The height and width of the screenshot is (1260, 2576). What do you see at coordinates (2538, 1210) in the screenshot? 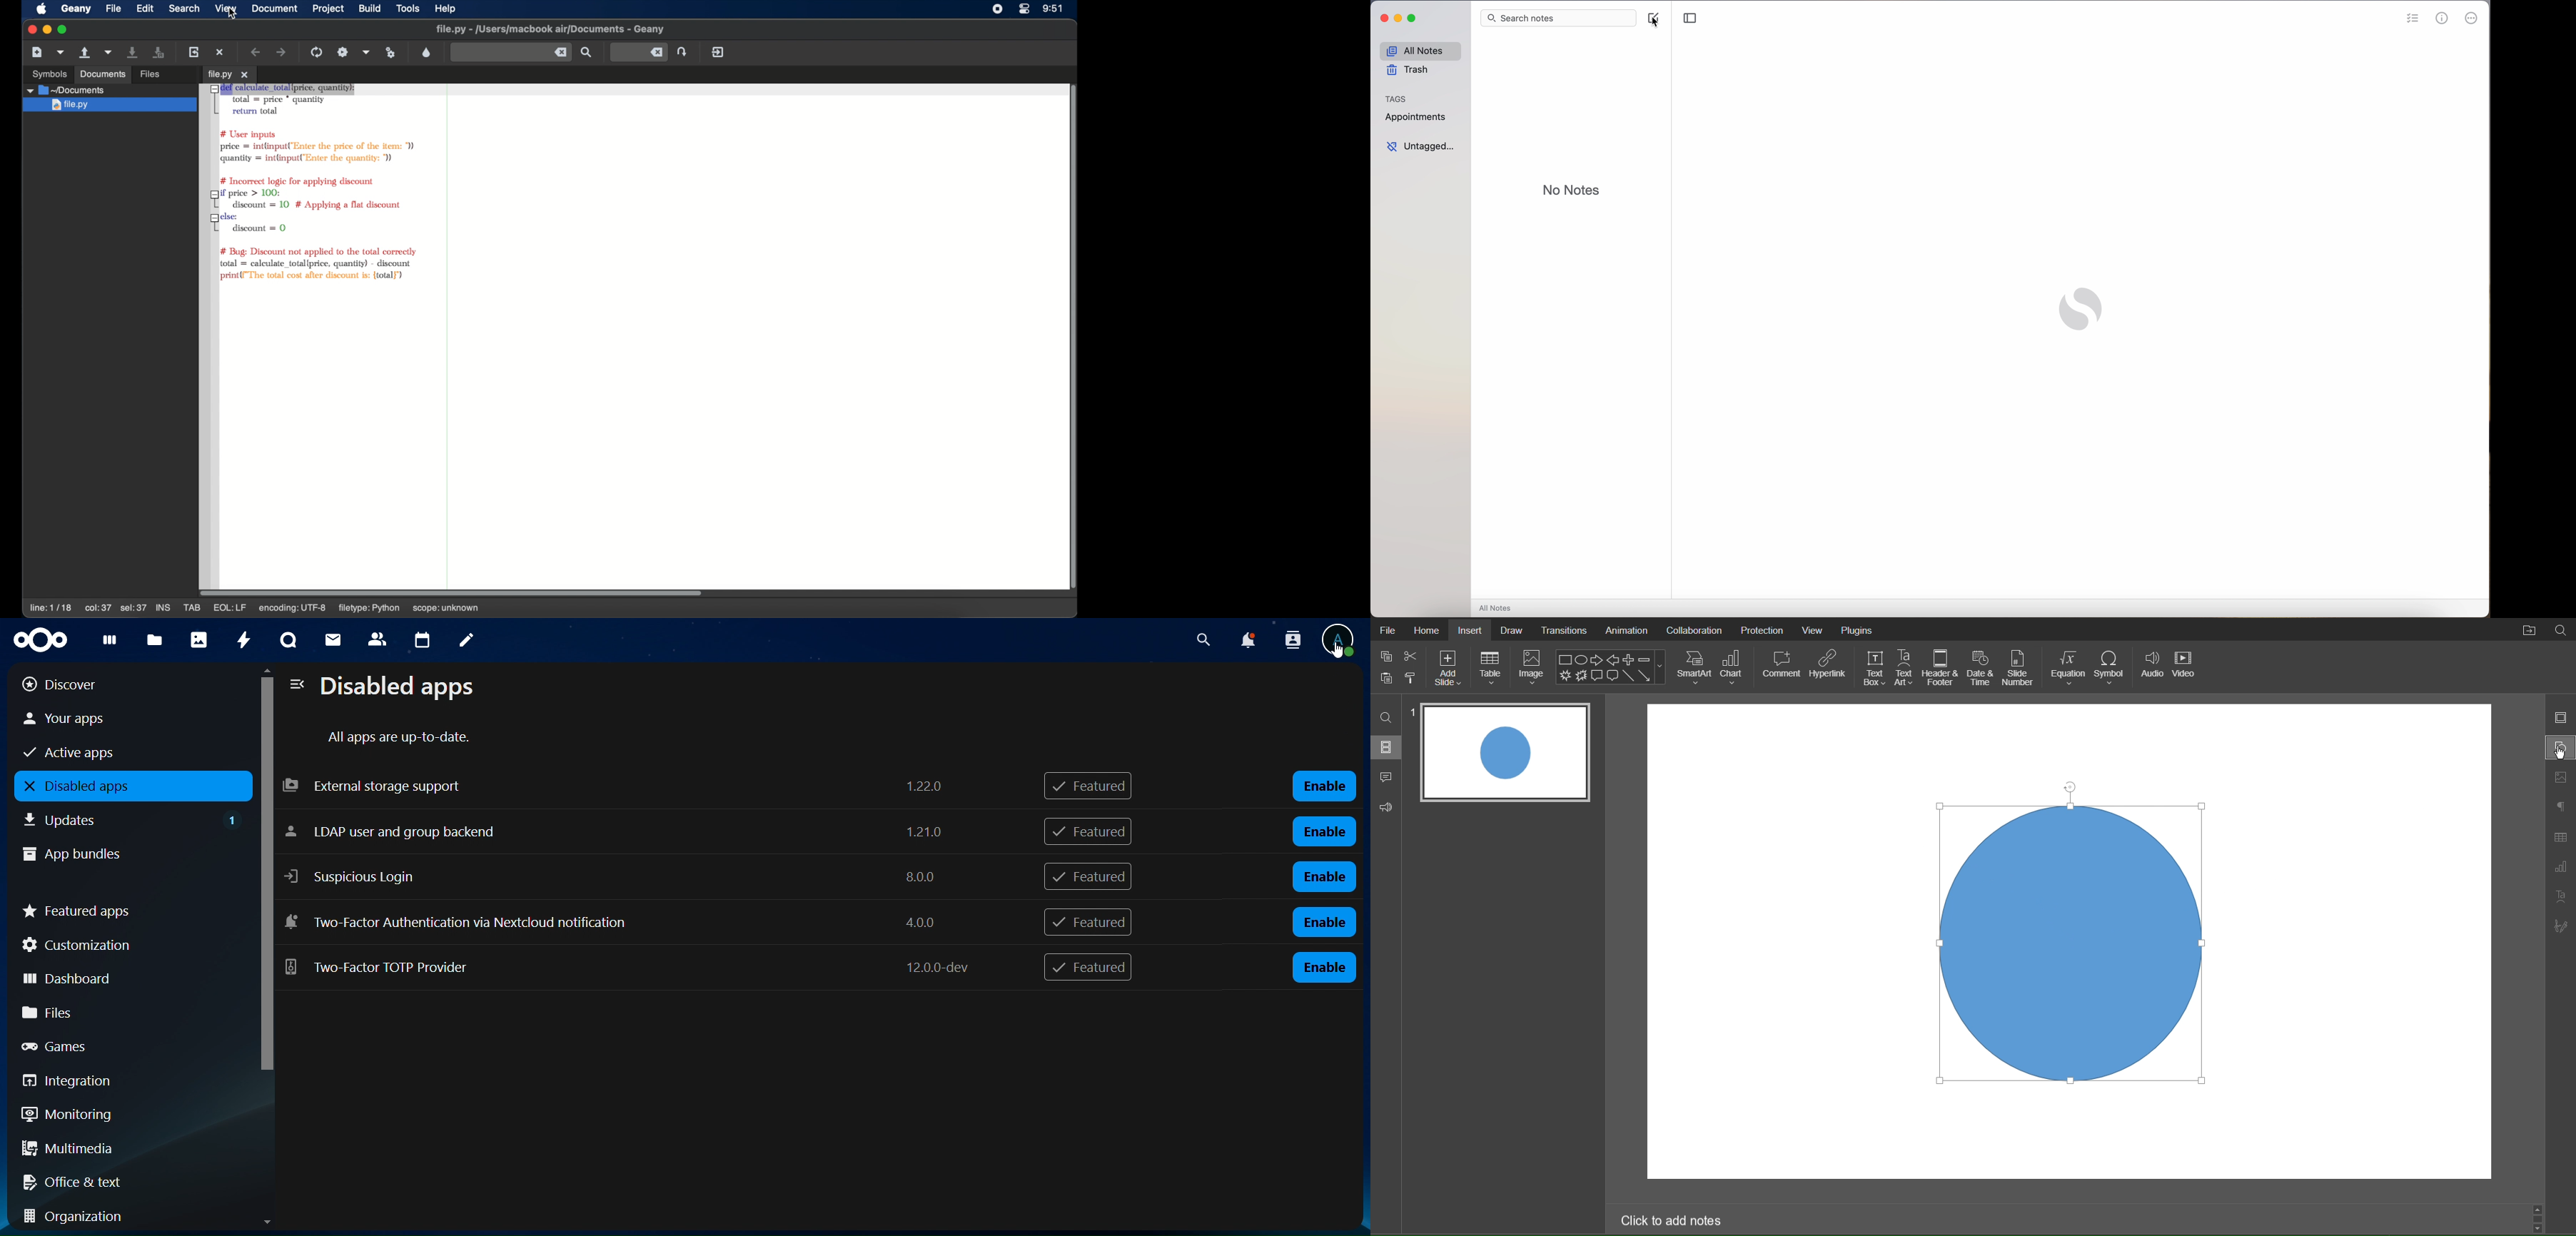
I see `scroll up ` at bounding box center [2538, 1210].